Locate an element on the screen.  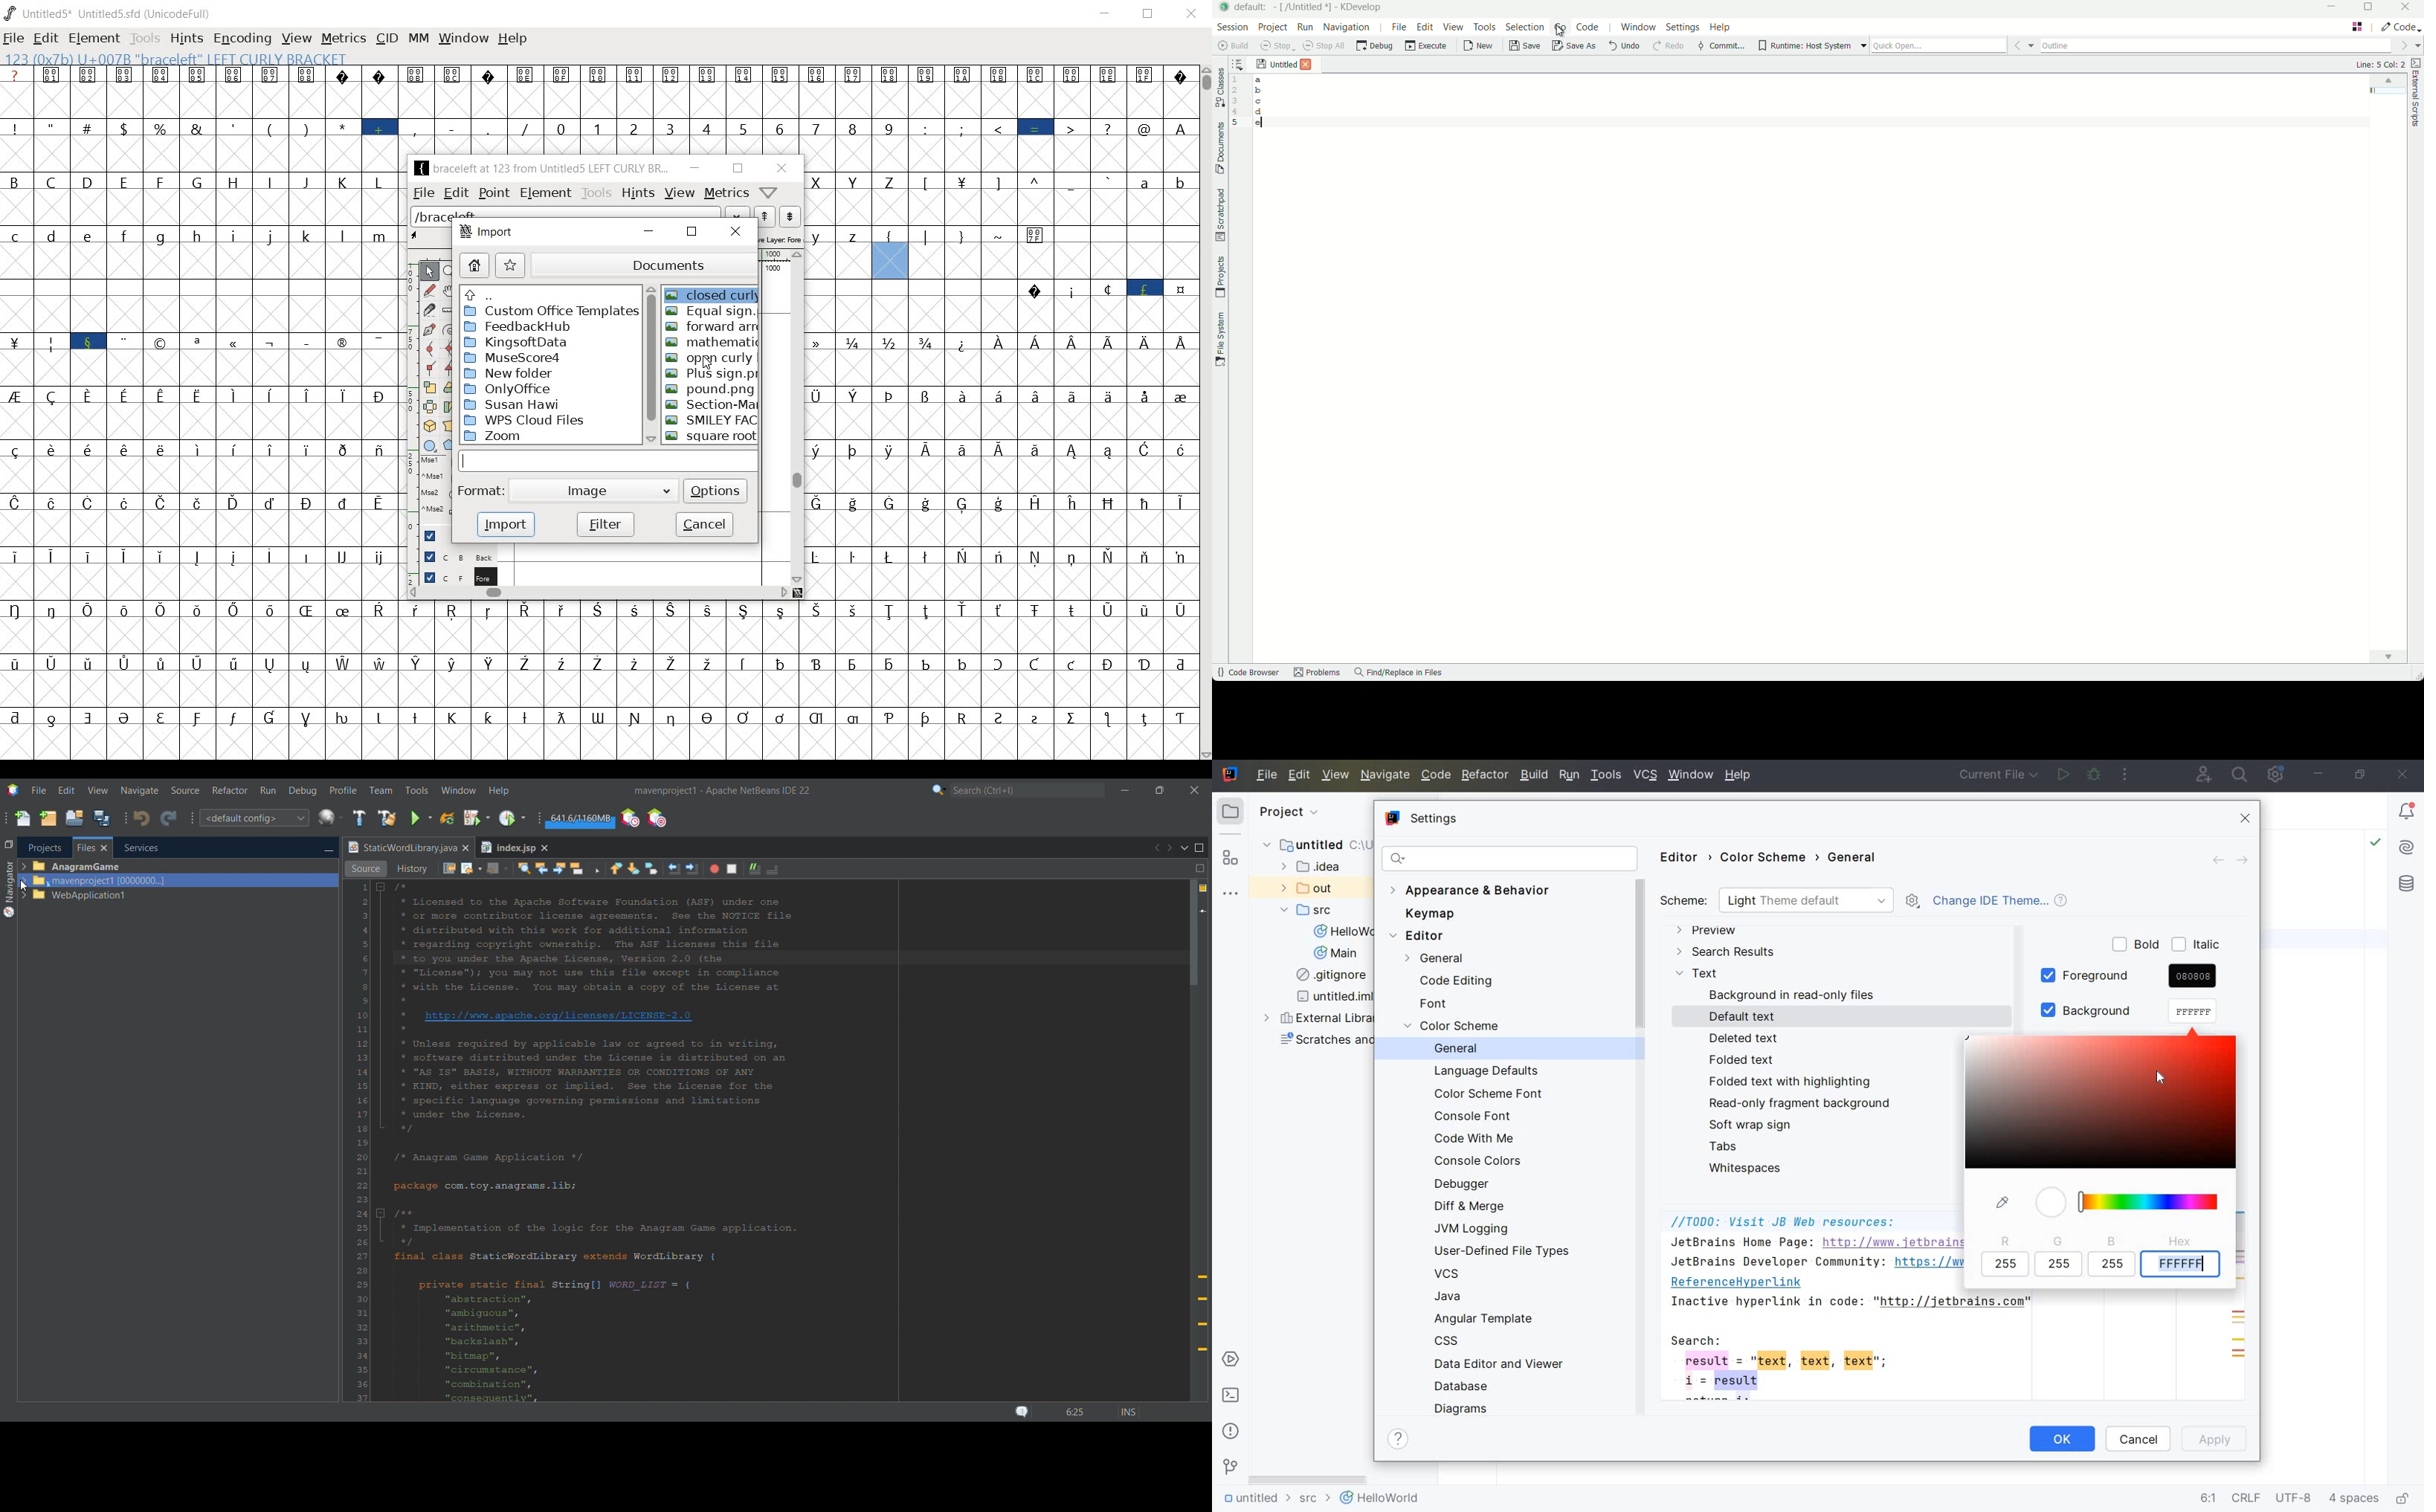
mse1 mse1 mse2 mse2 is located at coordinates (430, 489).